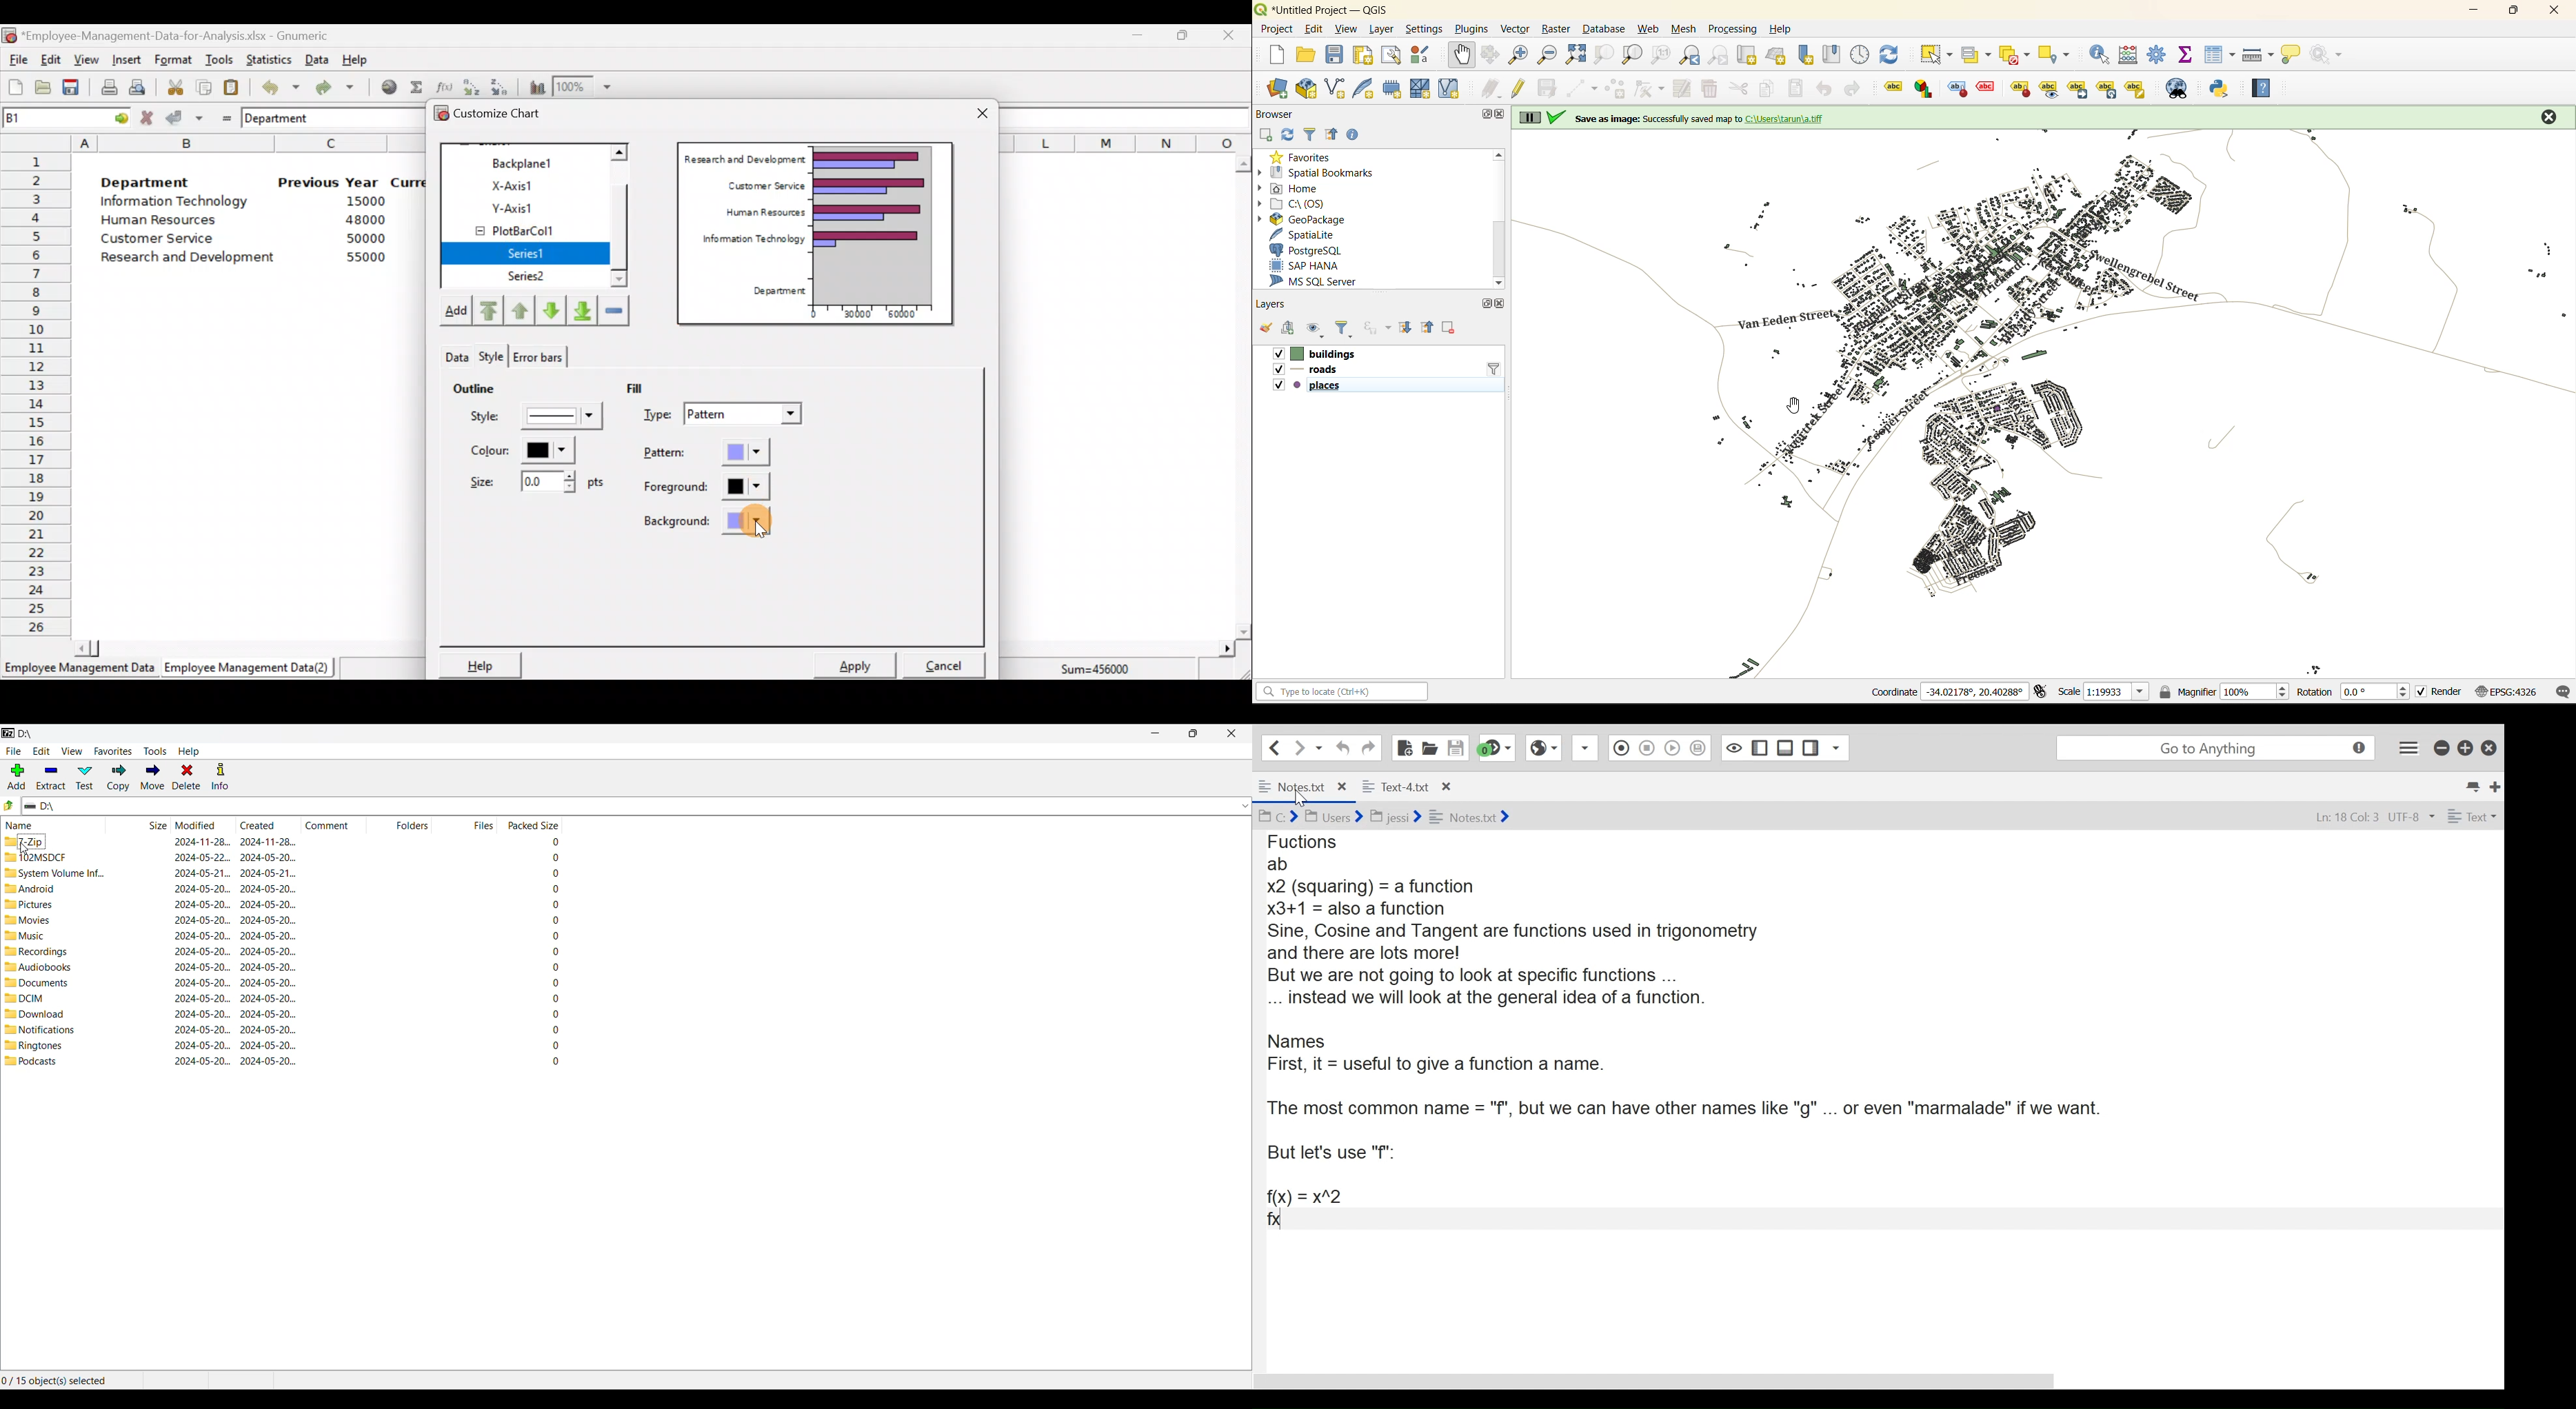  Describe the element at coordinates (2554, 10) in the screenshot. I see `close` at that location.